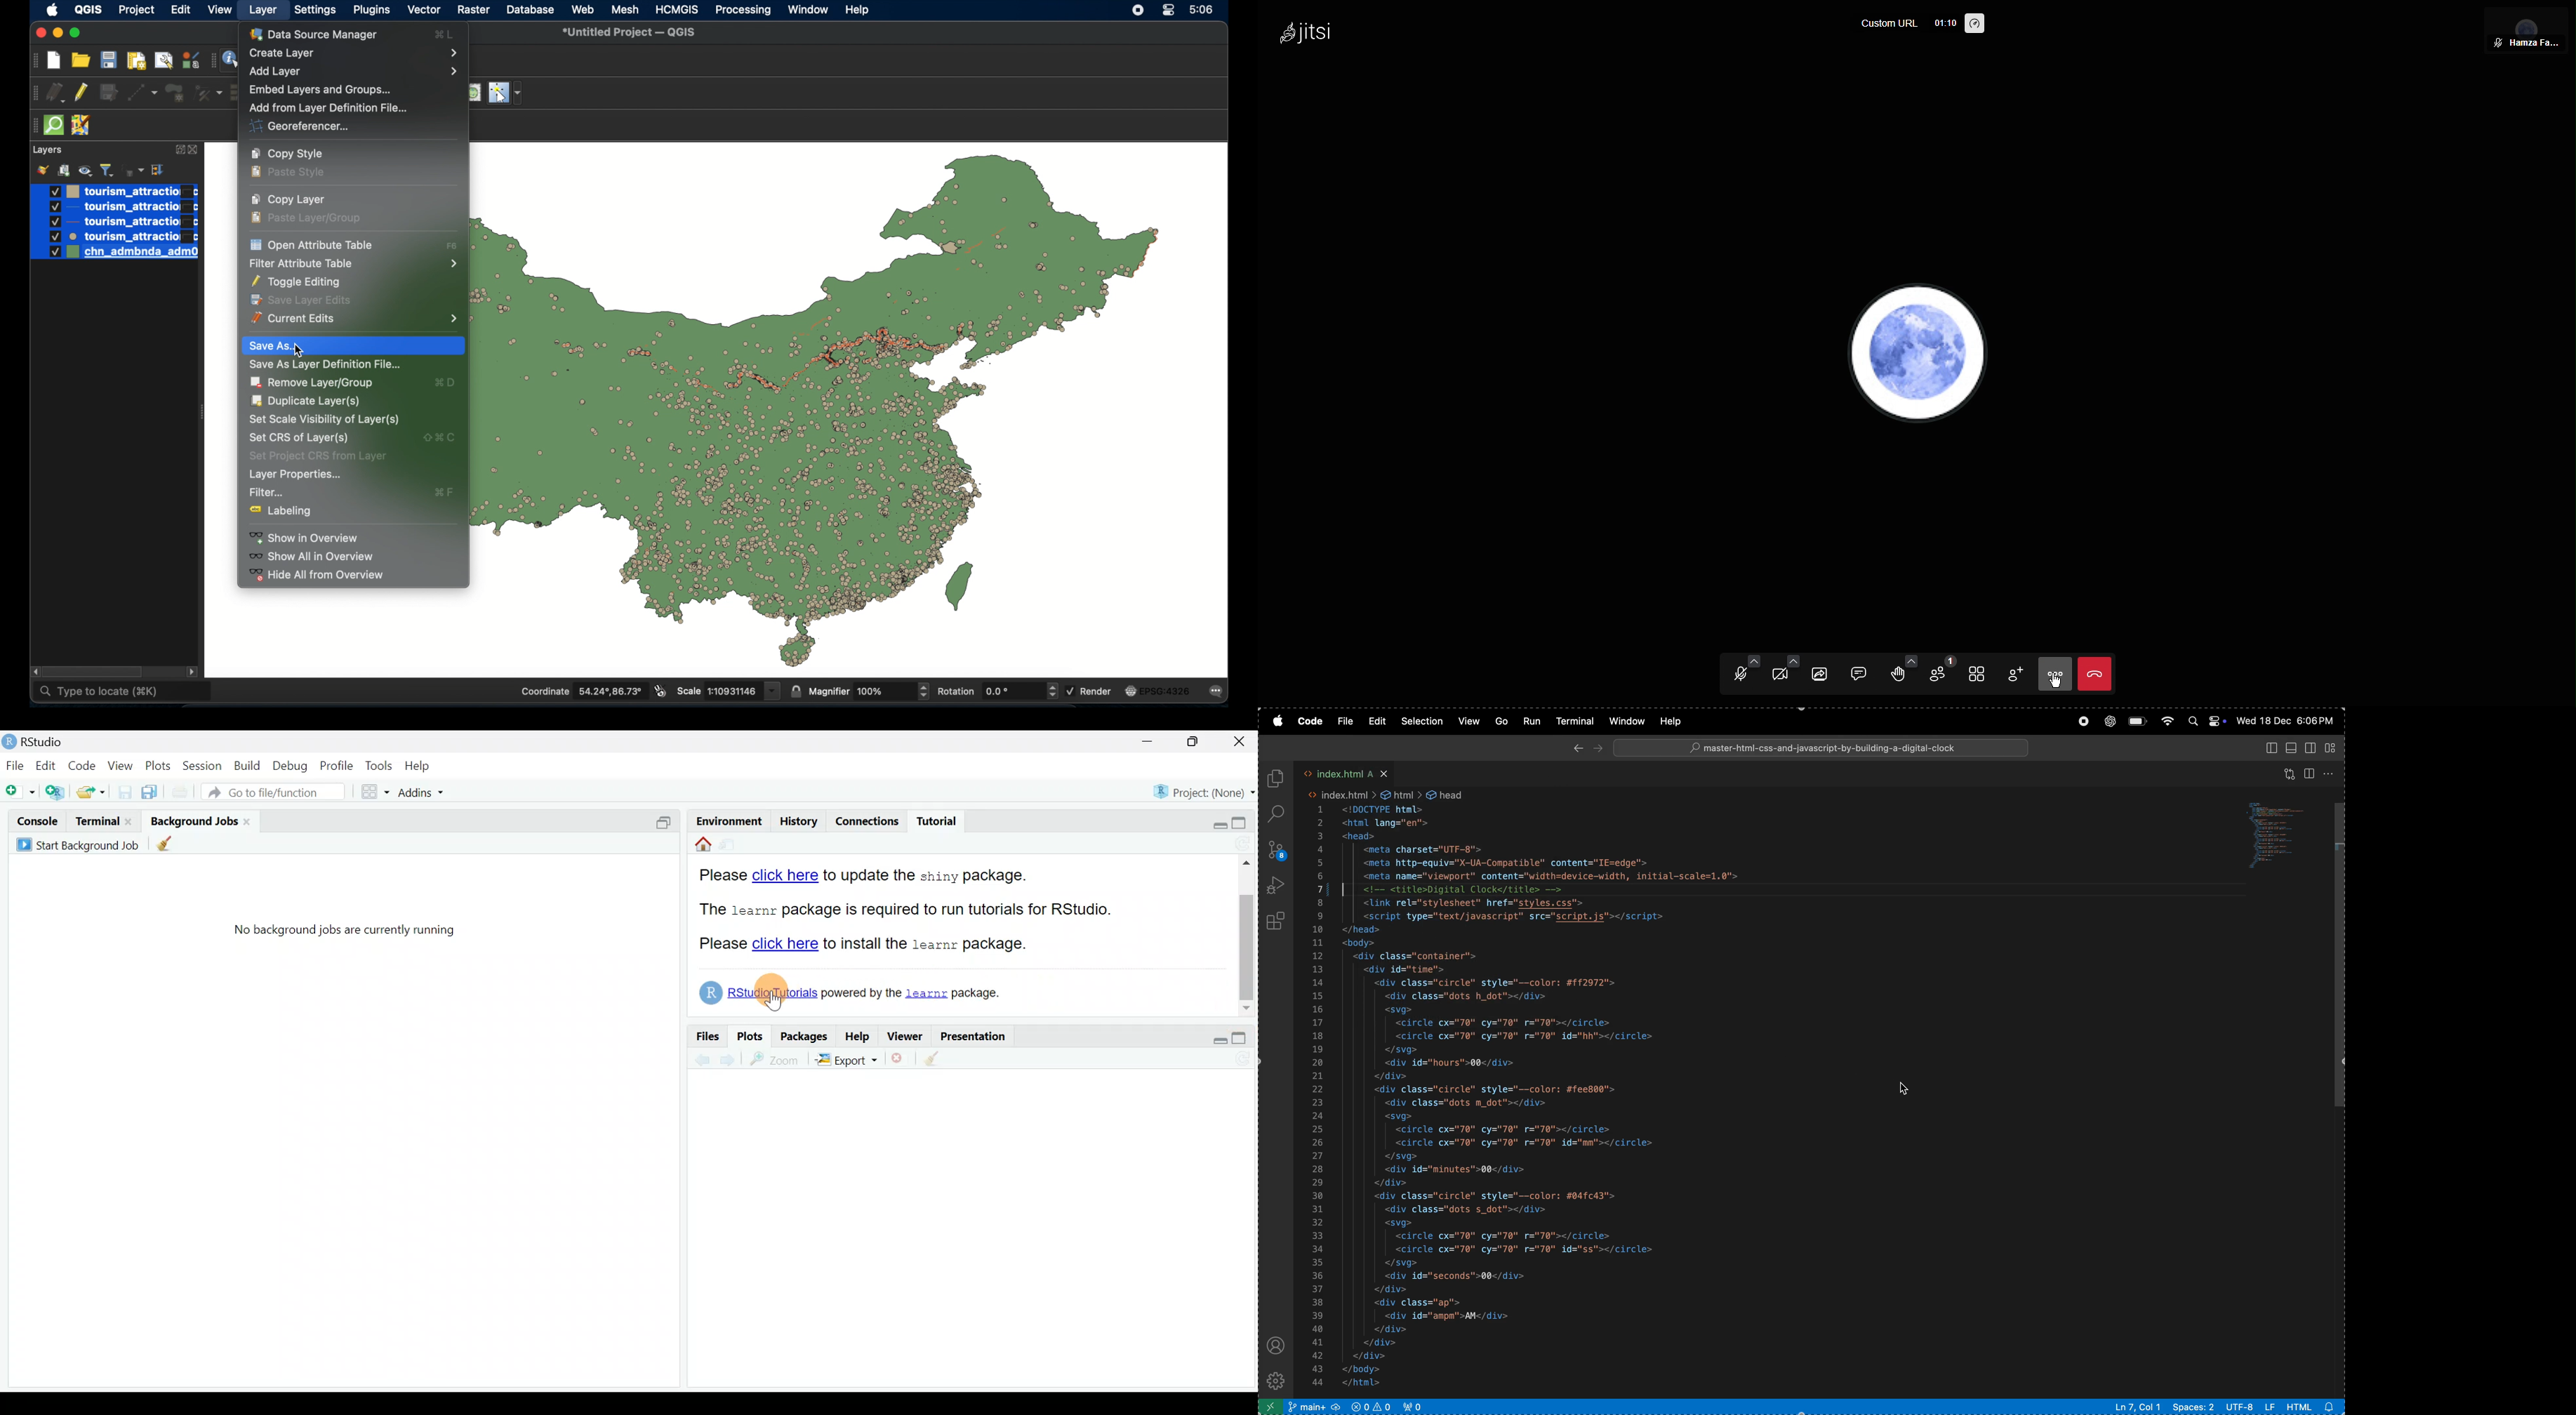 This screenshot has height=1428, width=2576. I want to click on view, so click(2290, 771).